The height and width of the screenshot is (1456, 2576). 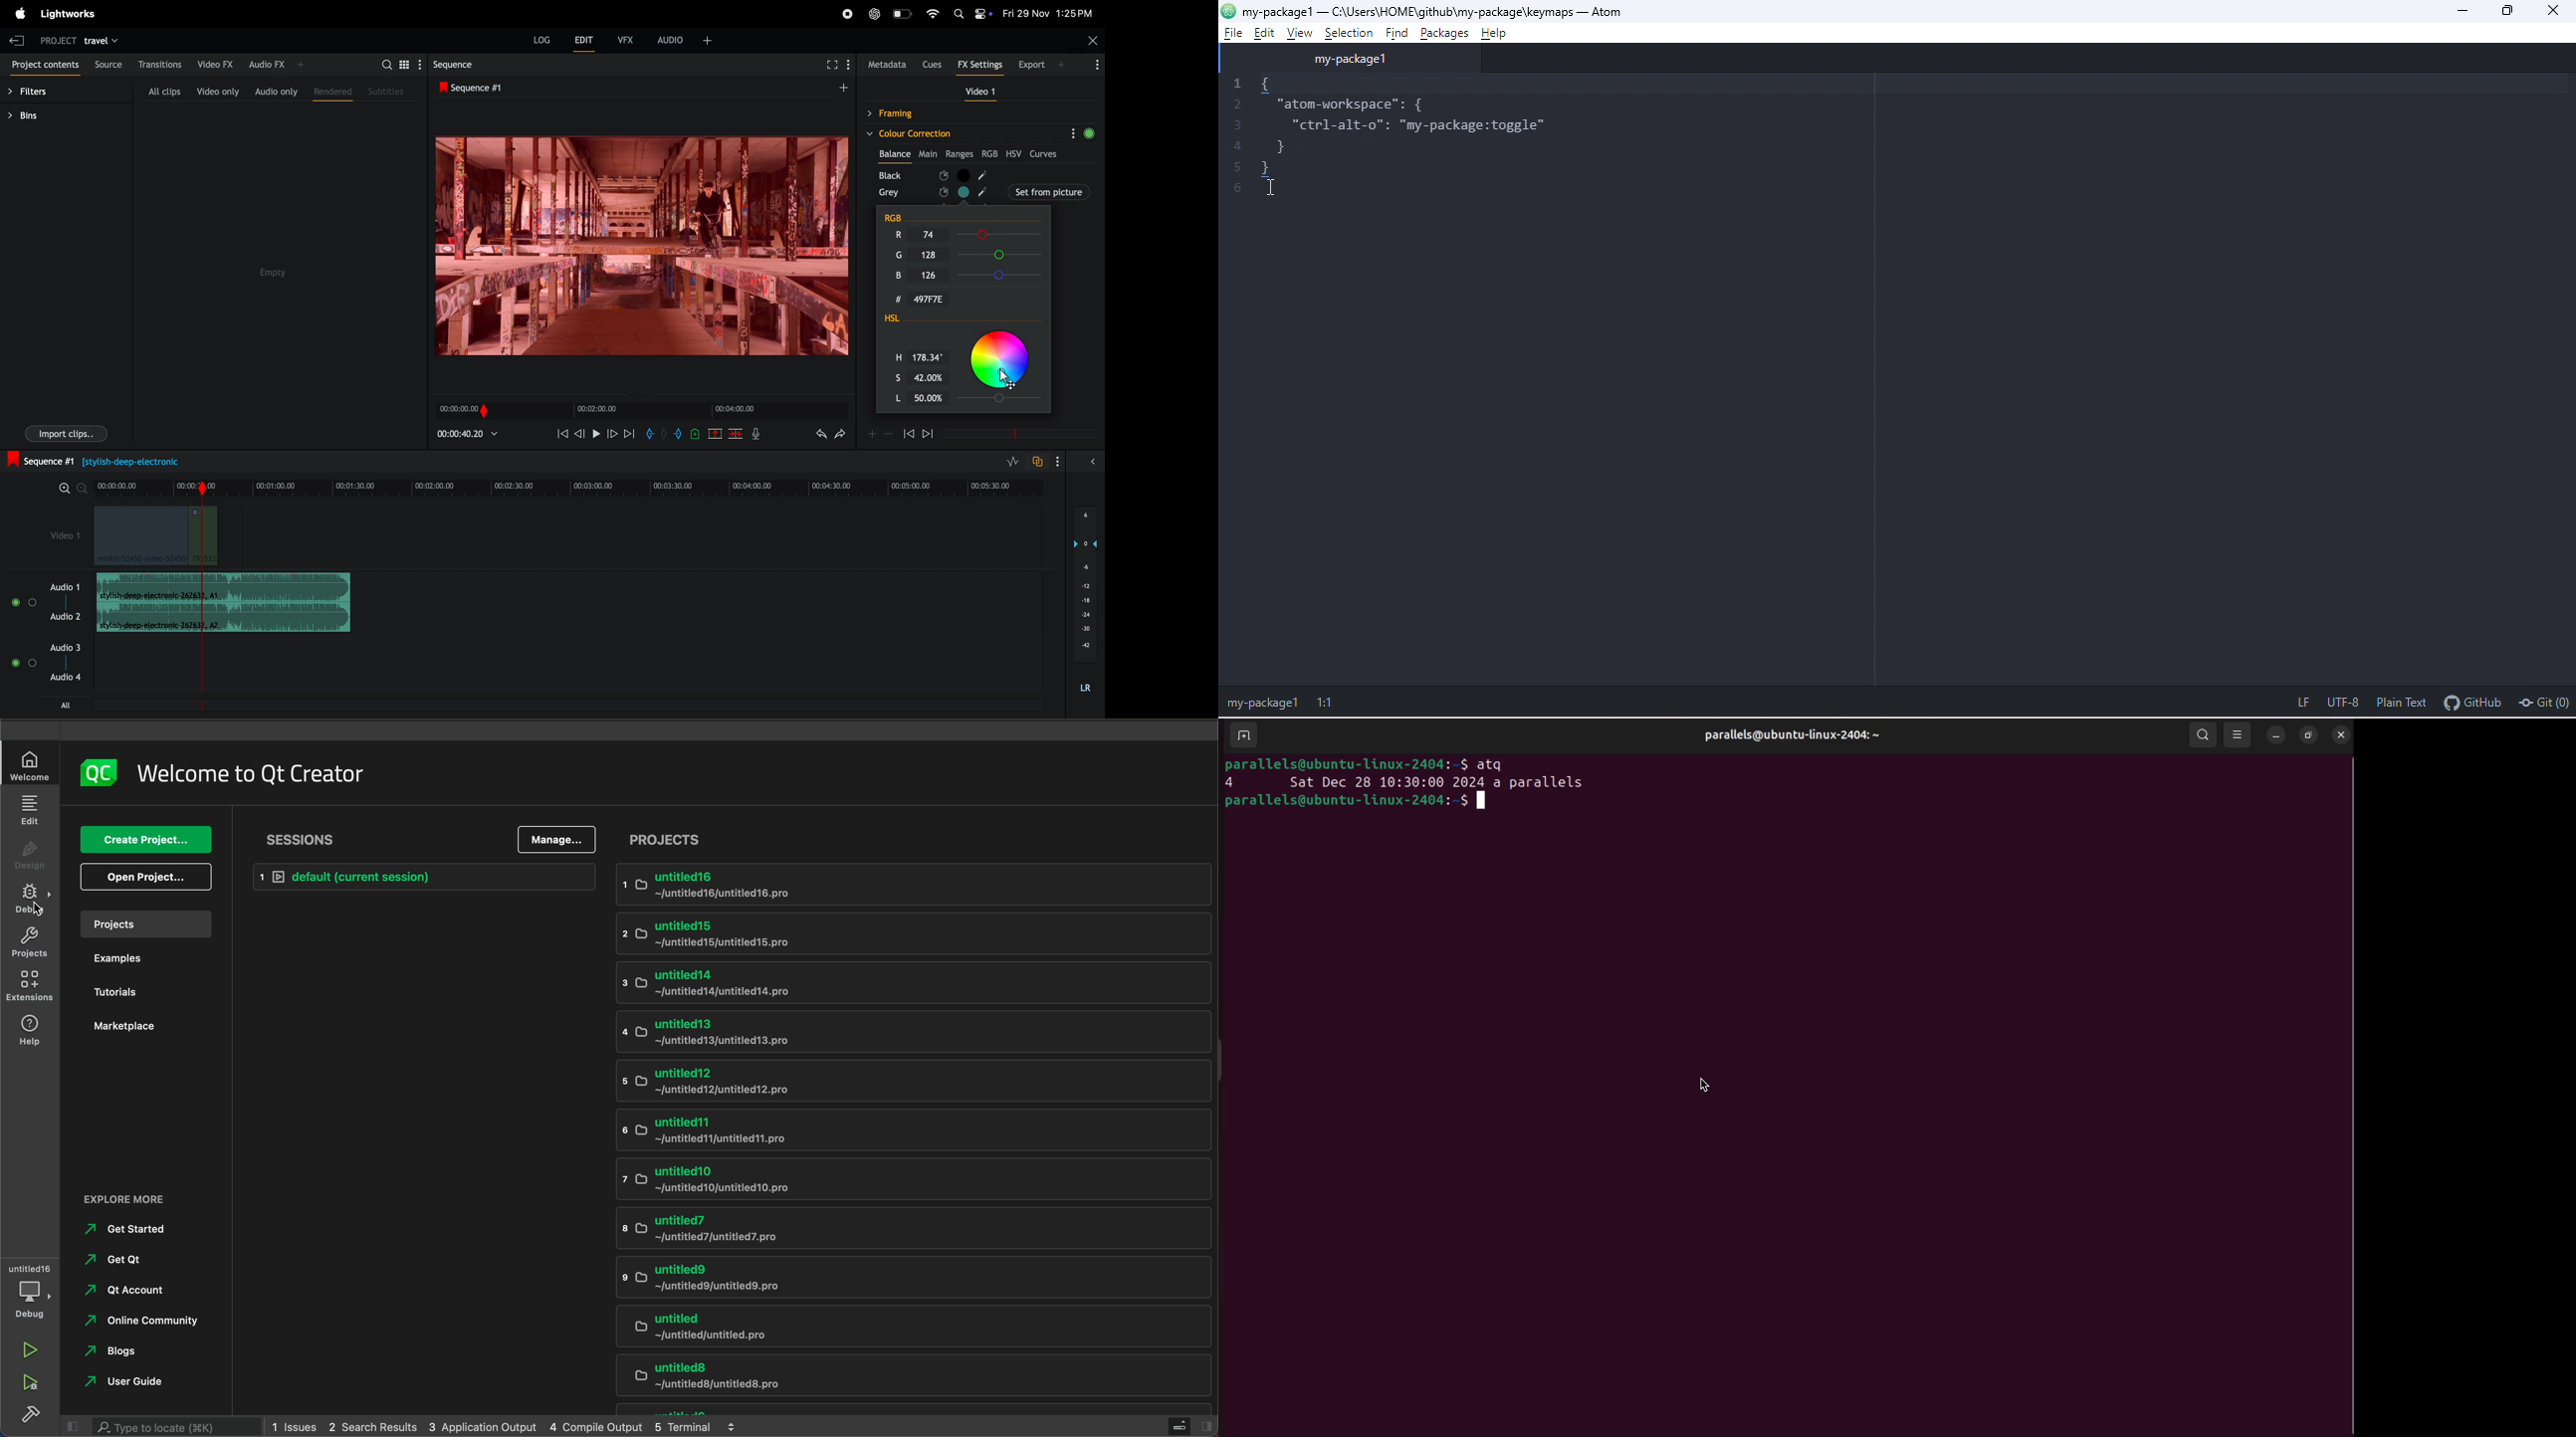 What do you see at coordinates (40, 911) in the screenshot?
I see `cursor` at bounding box center [40, 911].